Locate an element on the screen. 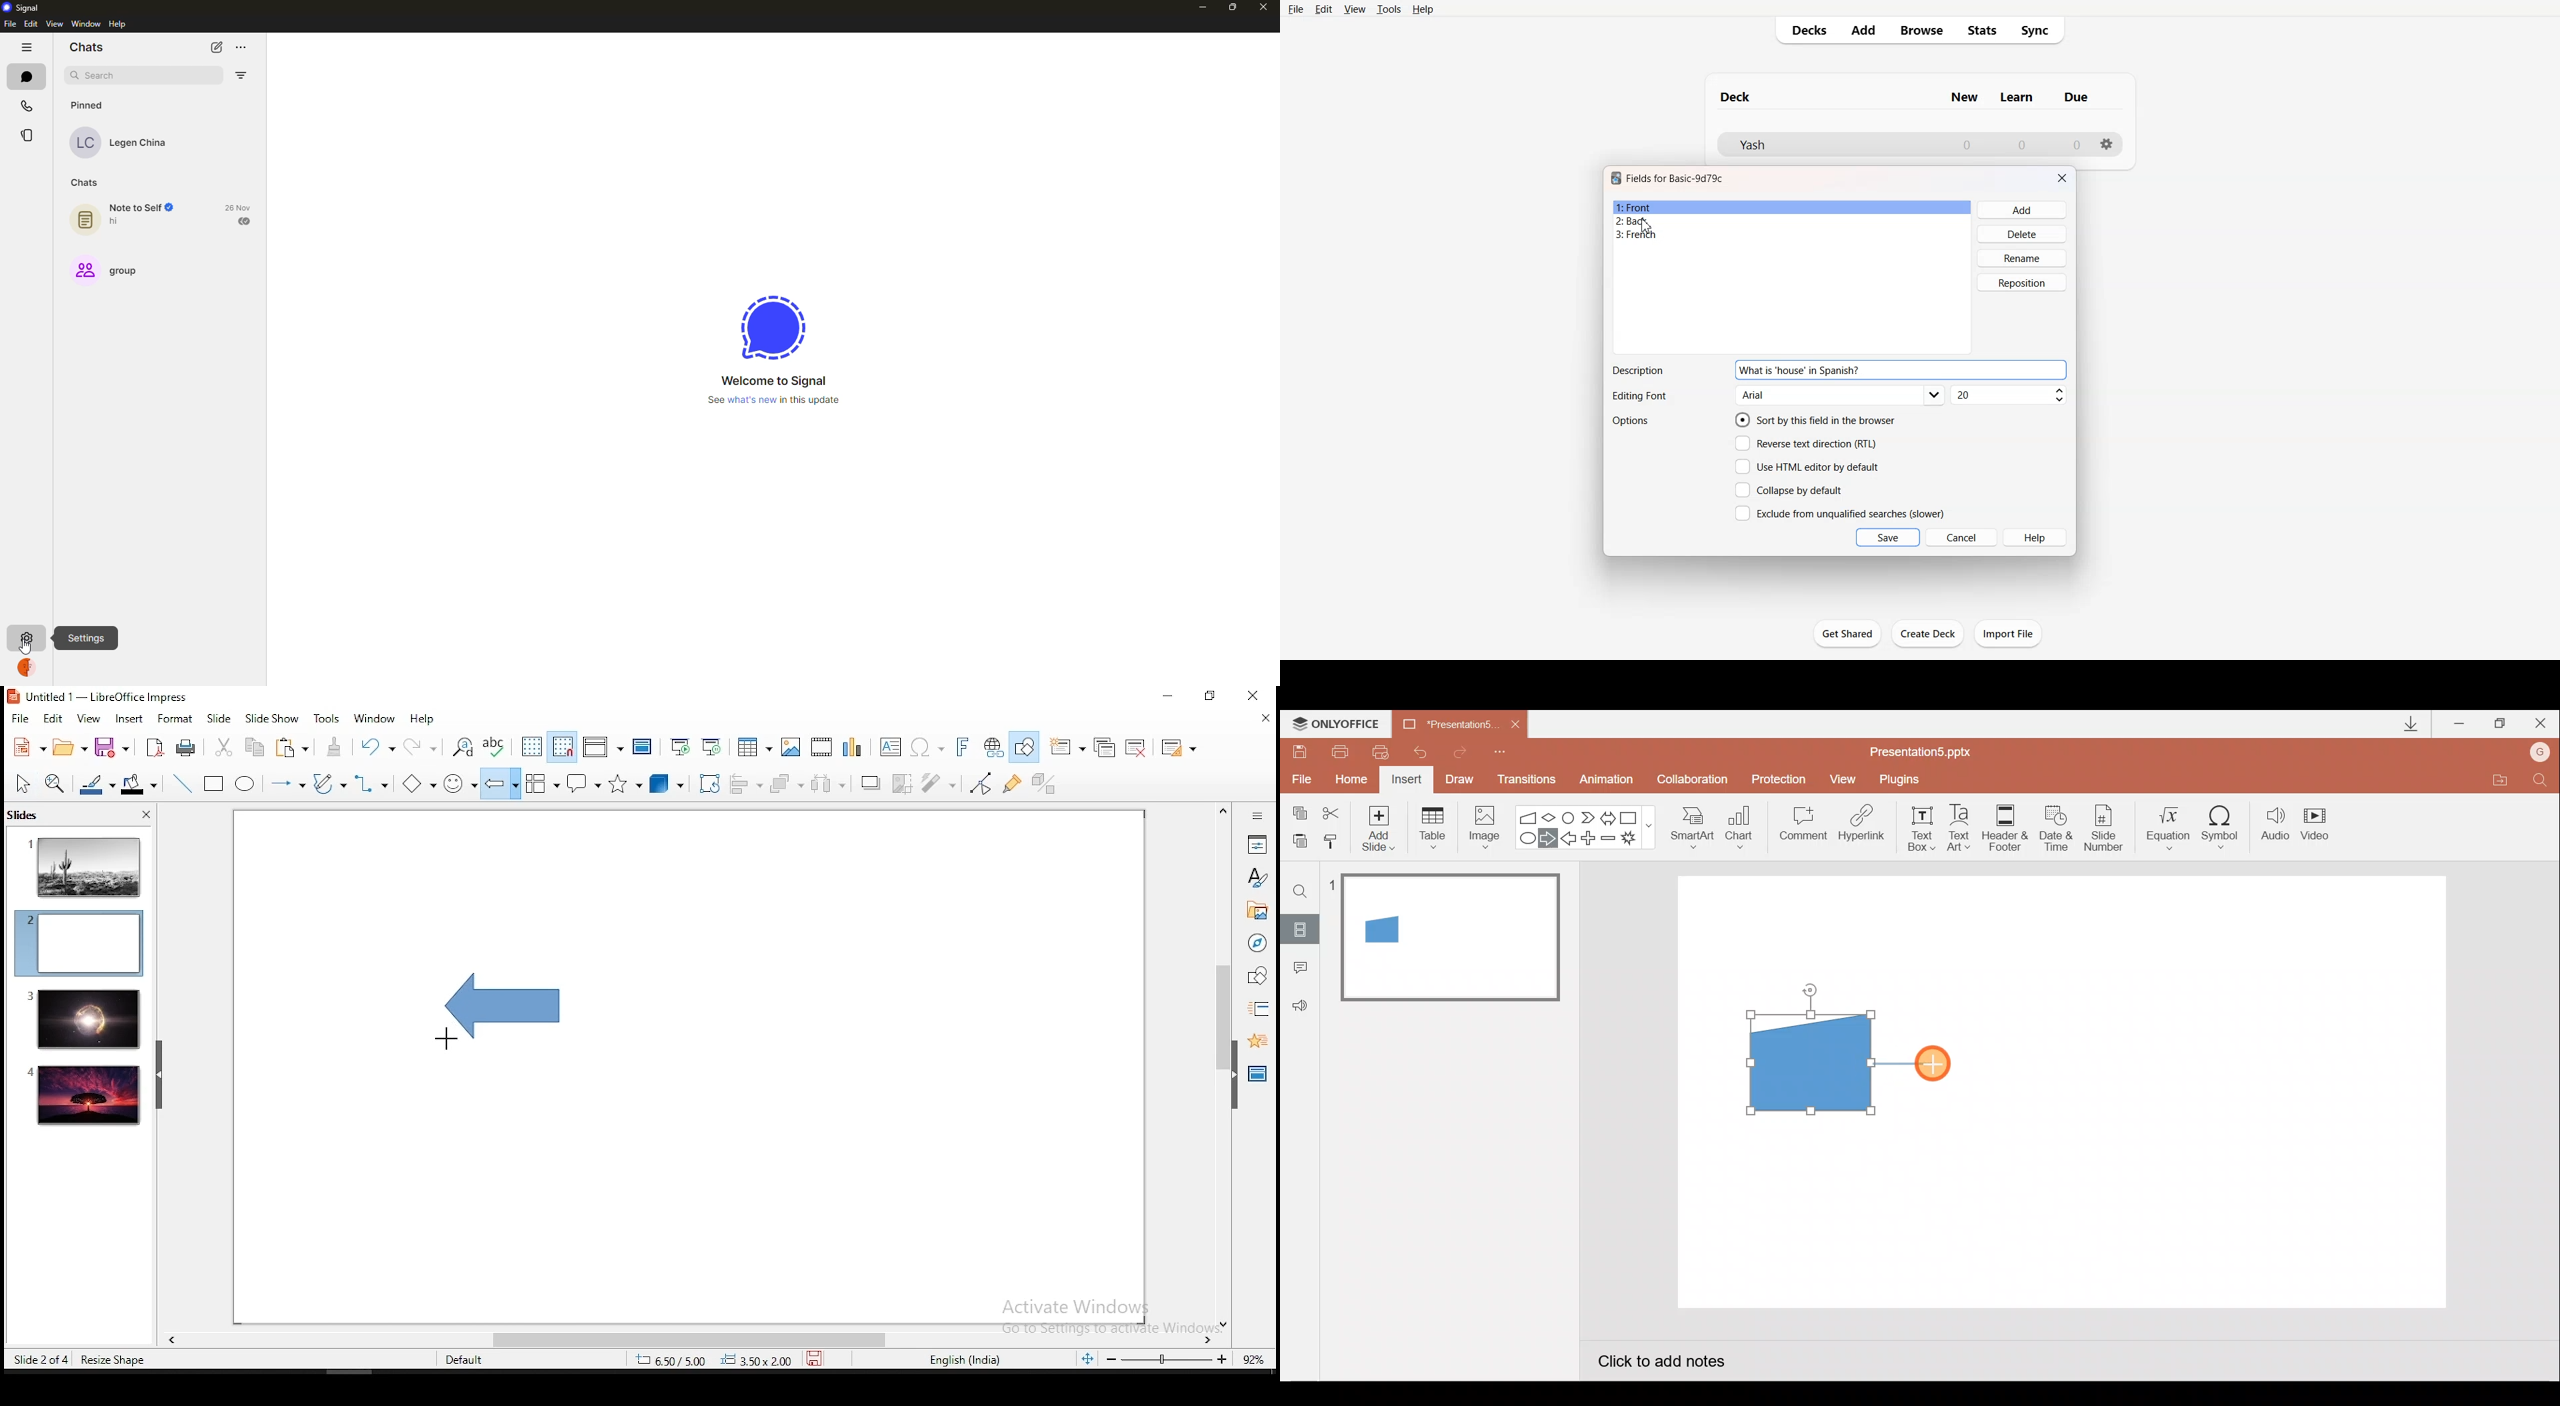  chats is located at coordinates (88, 47).